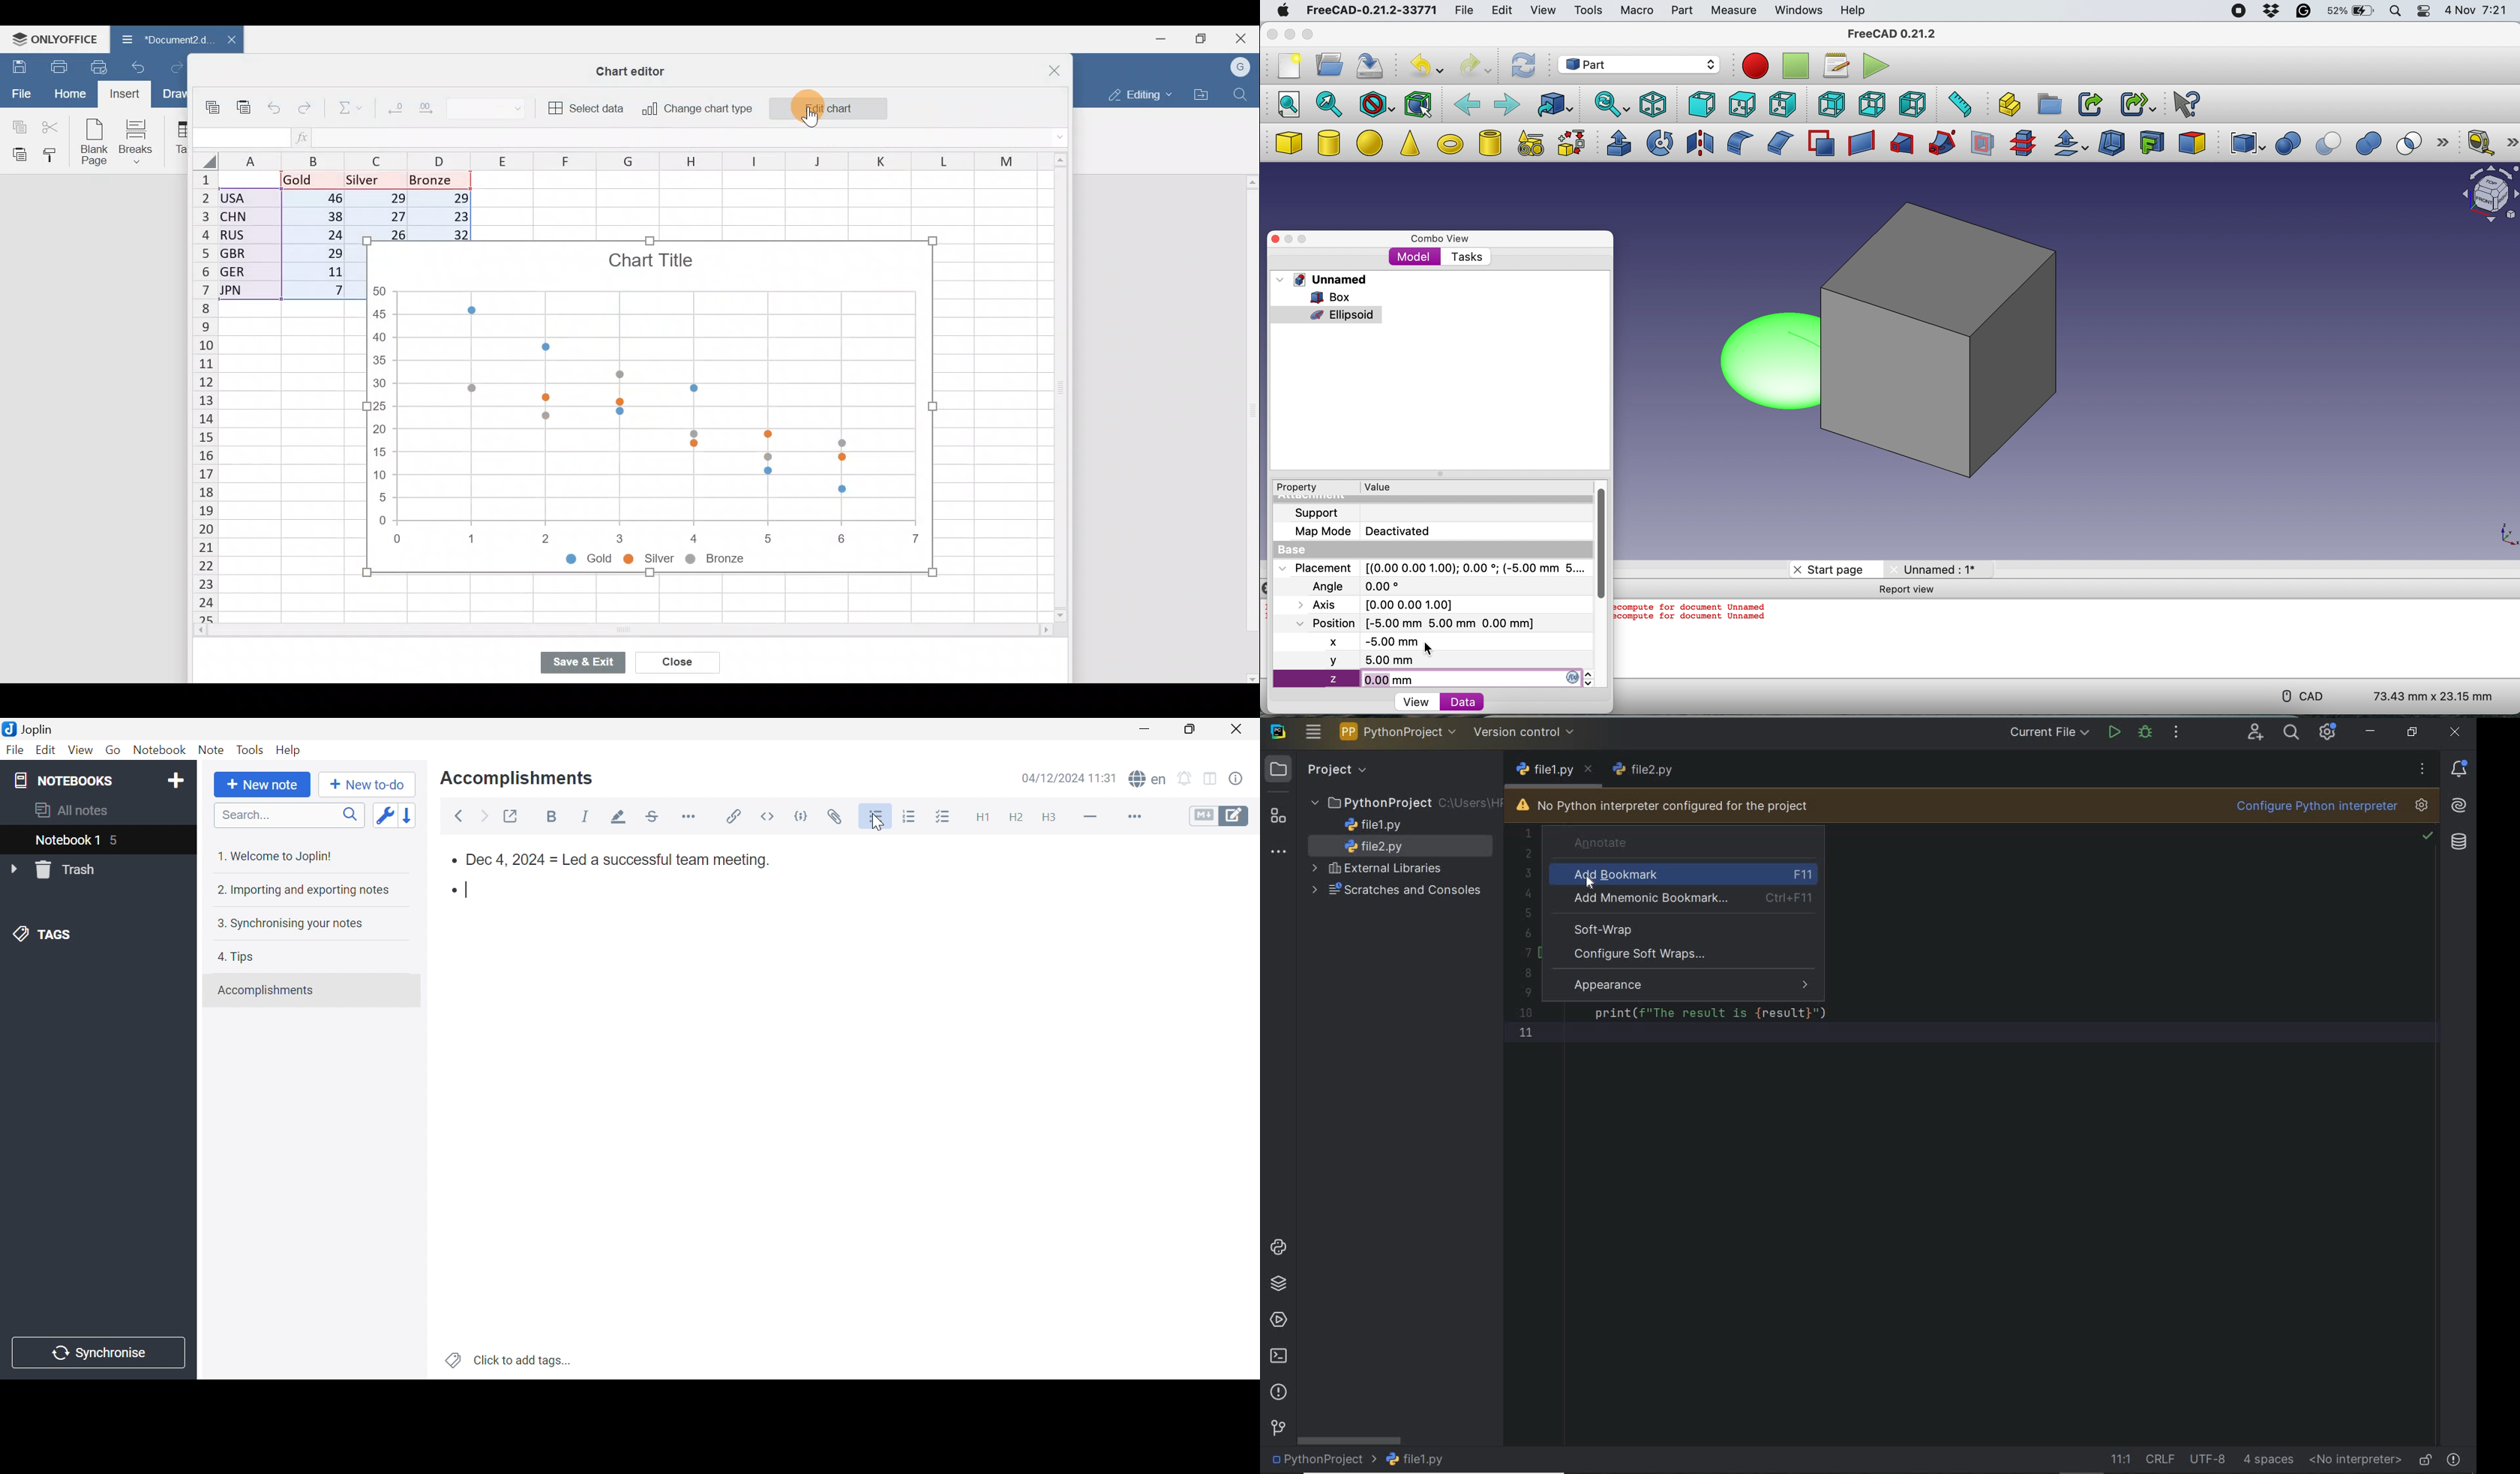 This screenshot has width=2520, height=1484. Describe the element at coordinates (2089, 103) in the screenshot. I see `make link` at that location.